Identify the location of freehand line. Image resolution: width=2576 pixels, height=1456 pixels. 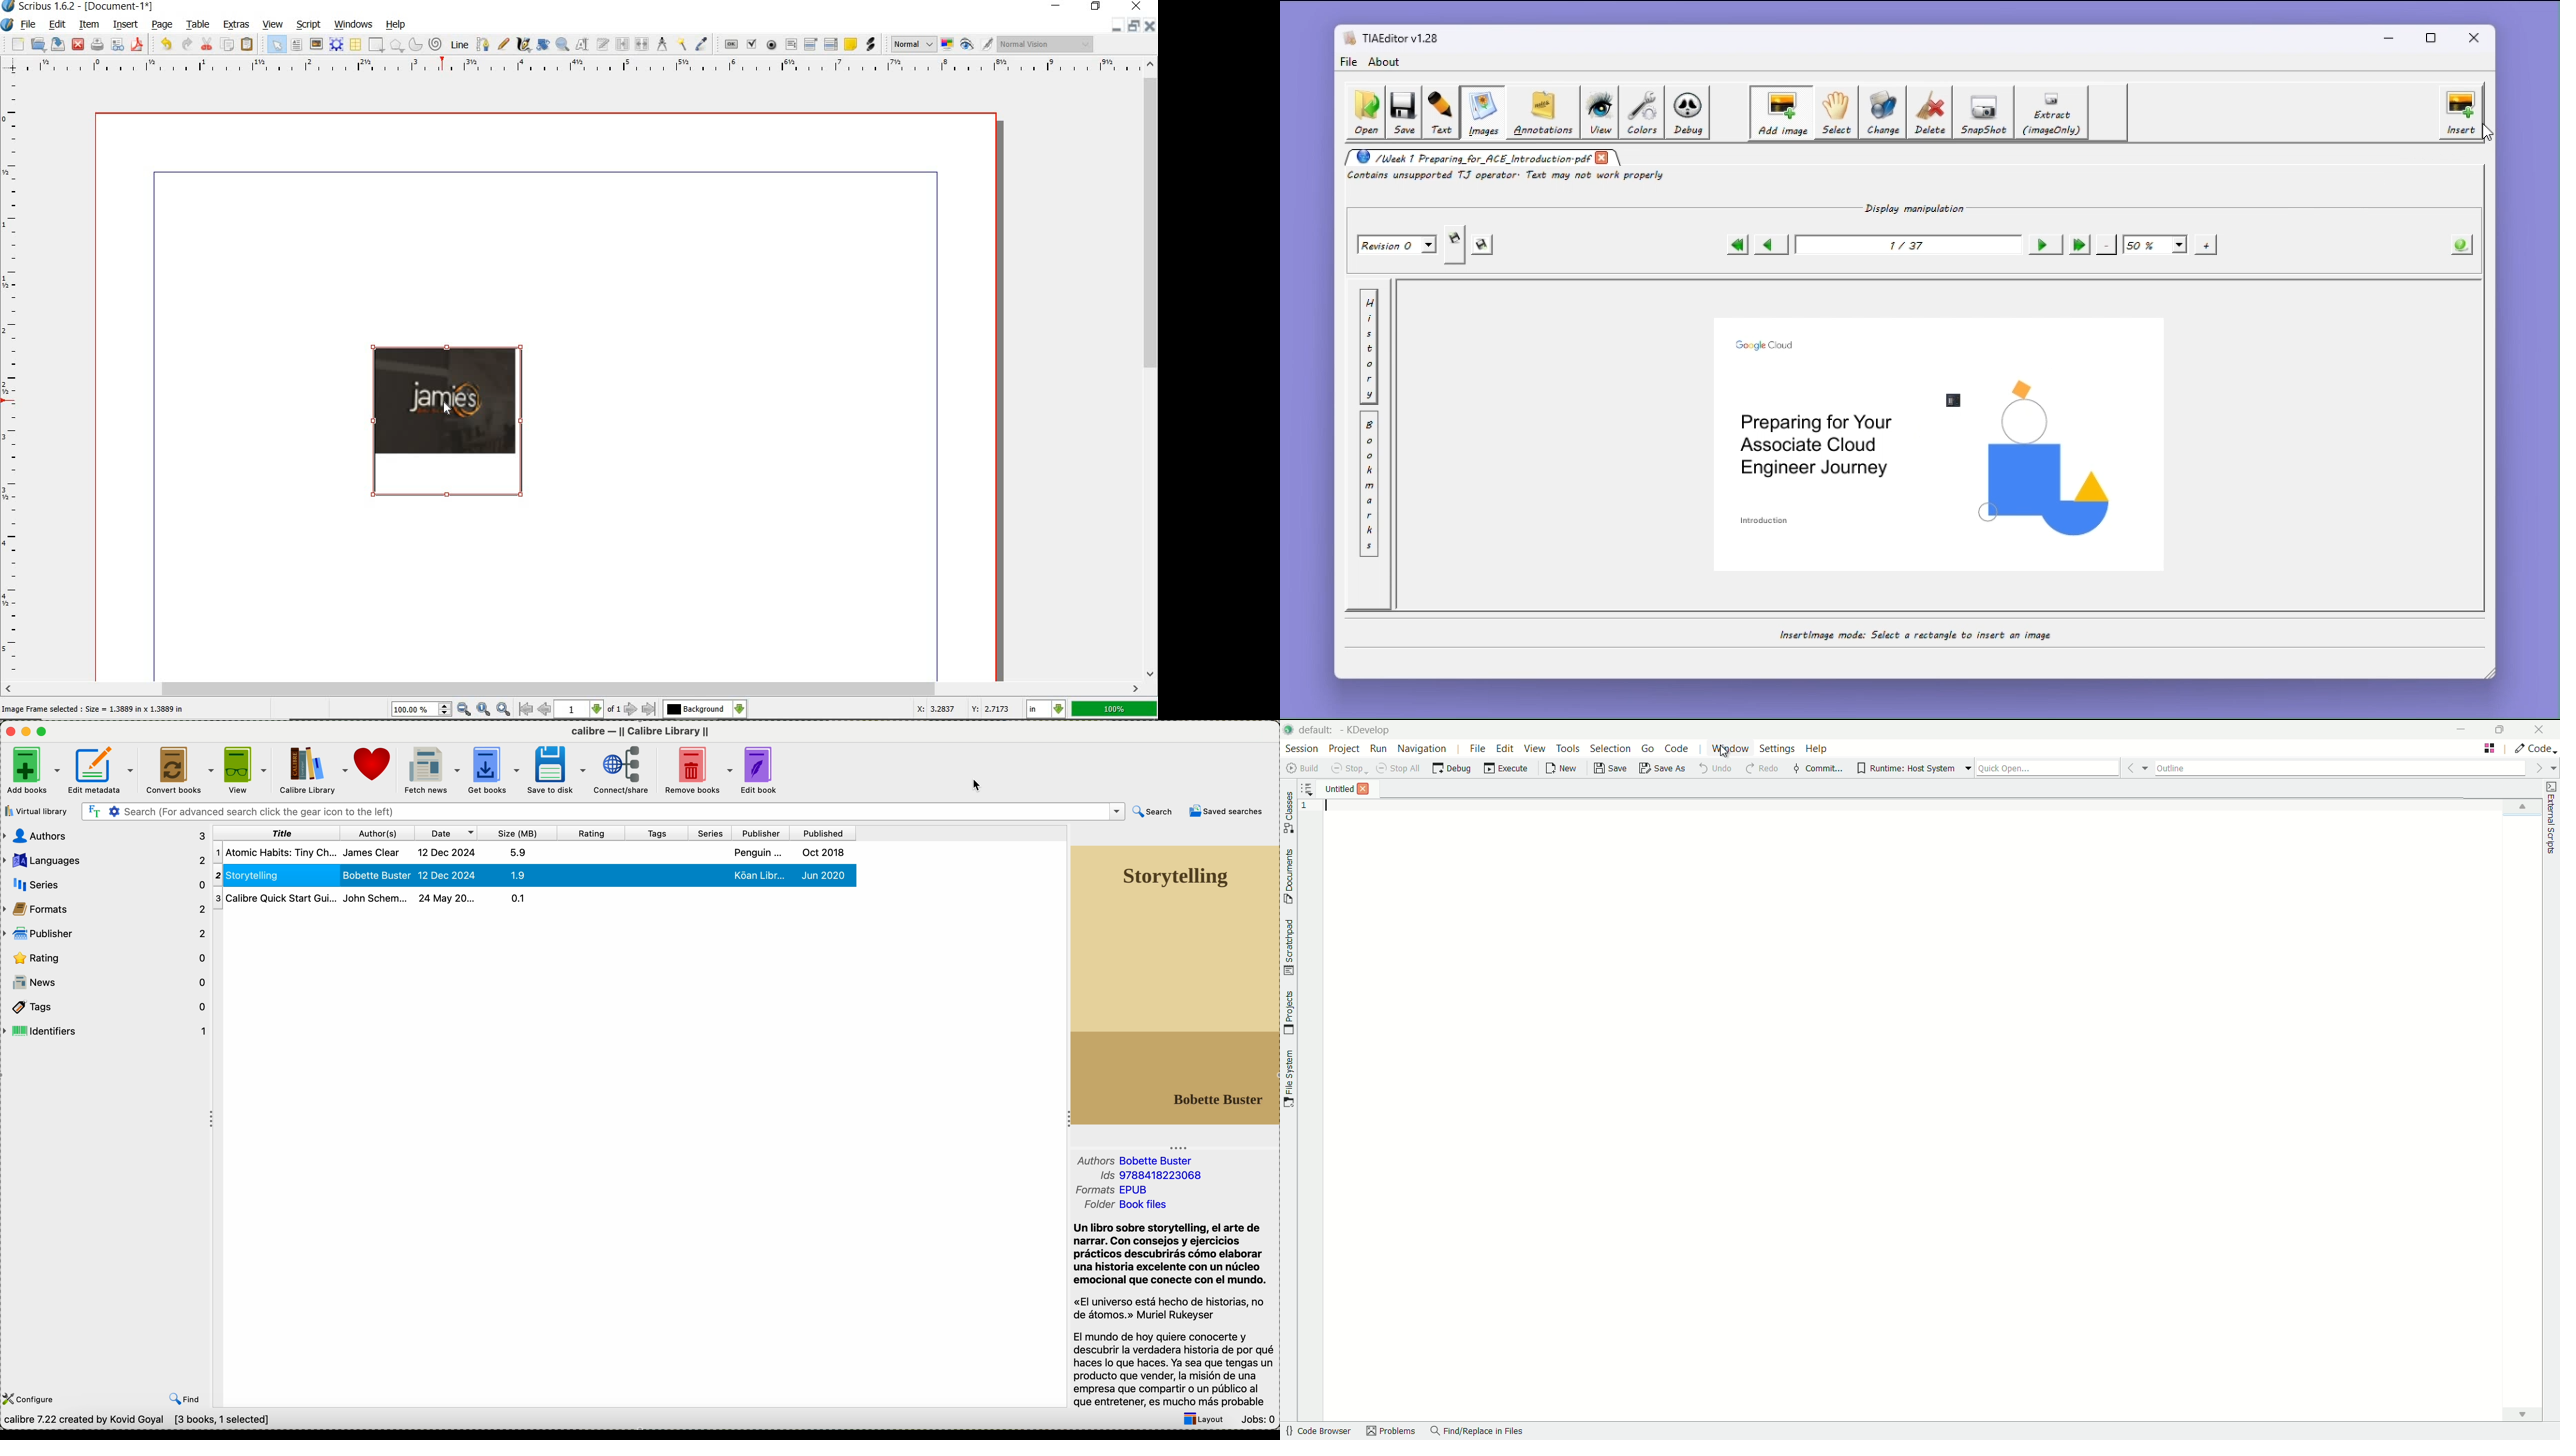
(503, 46).